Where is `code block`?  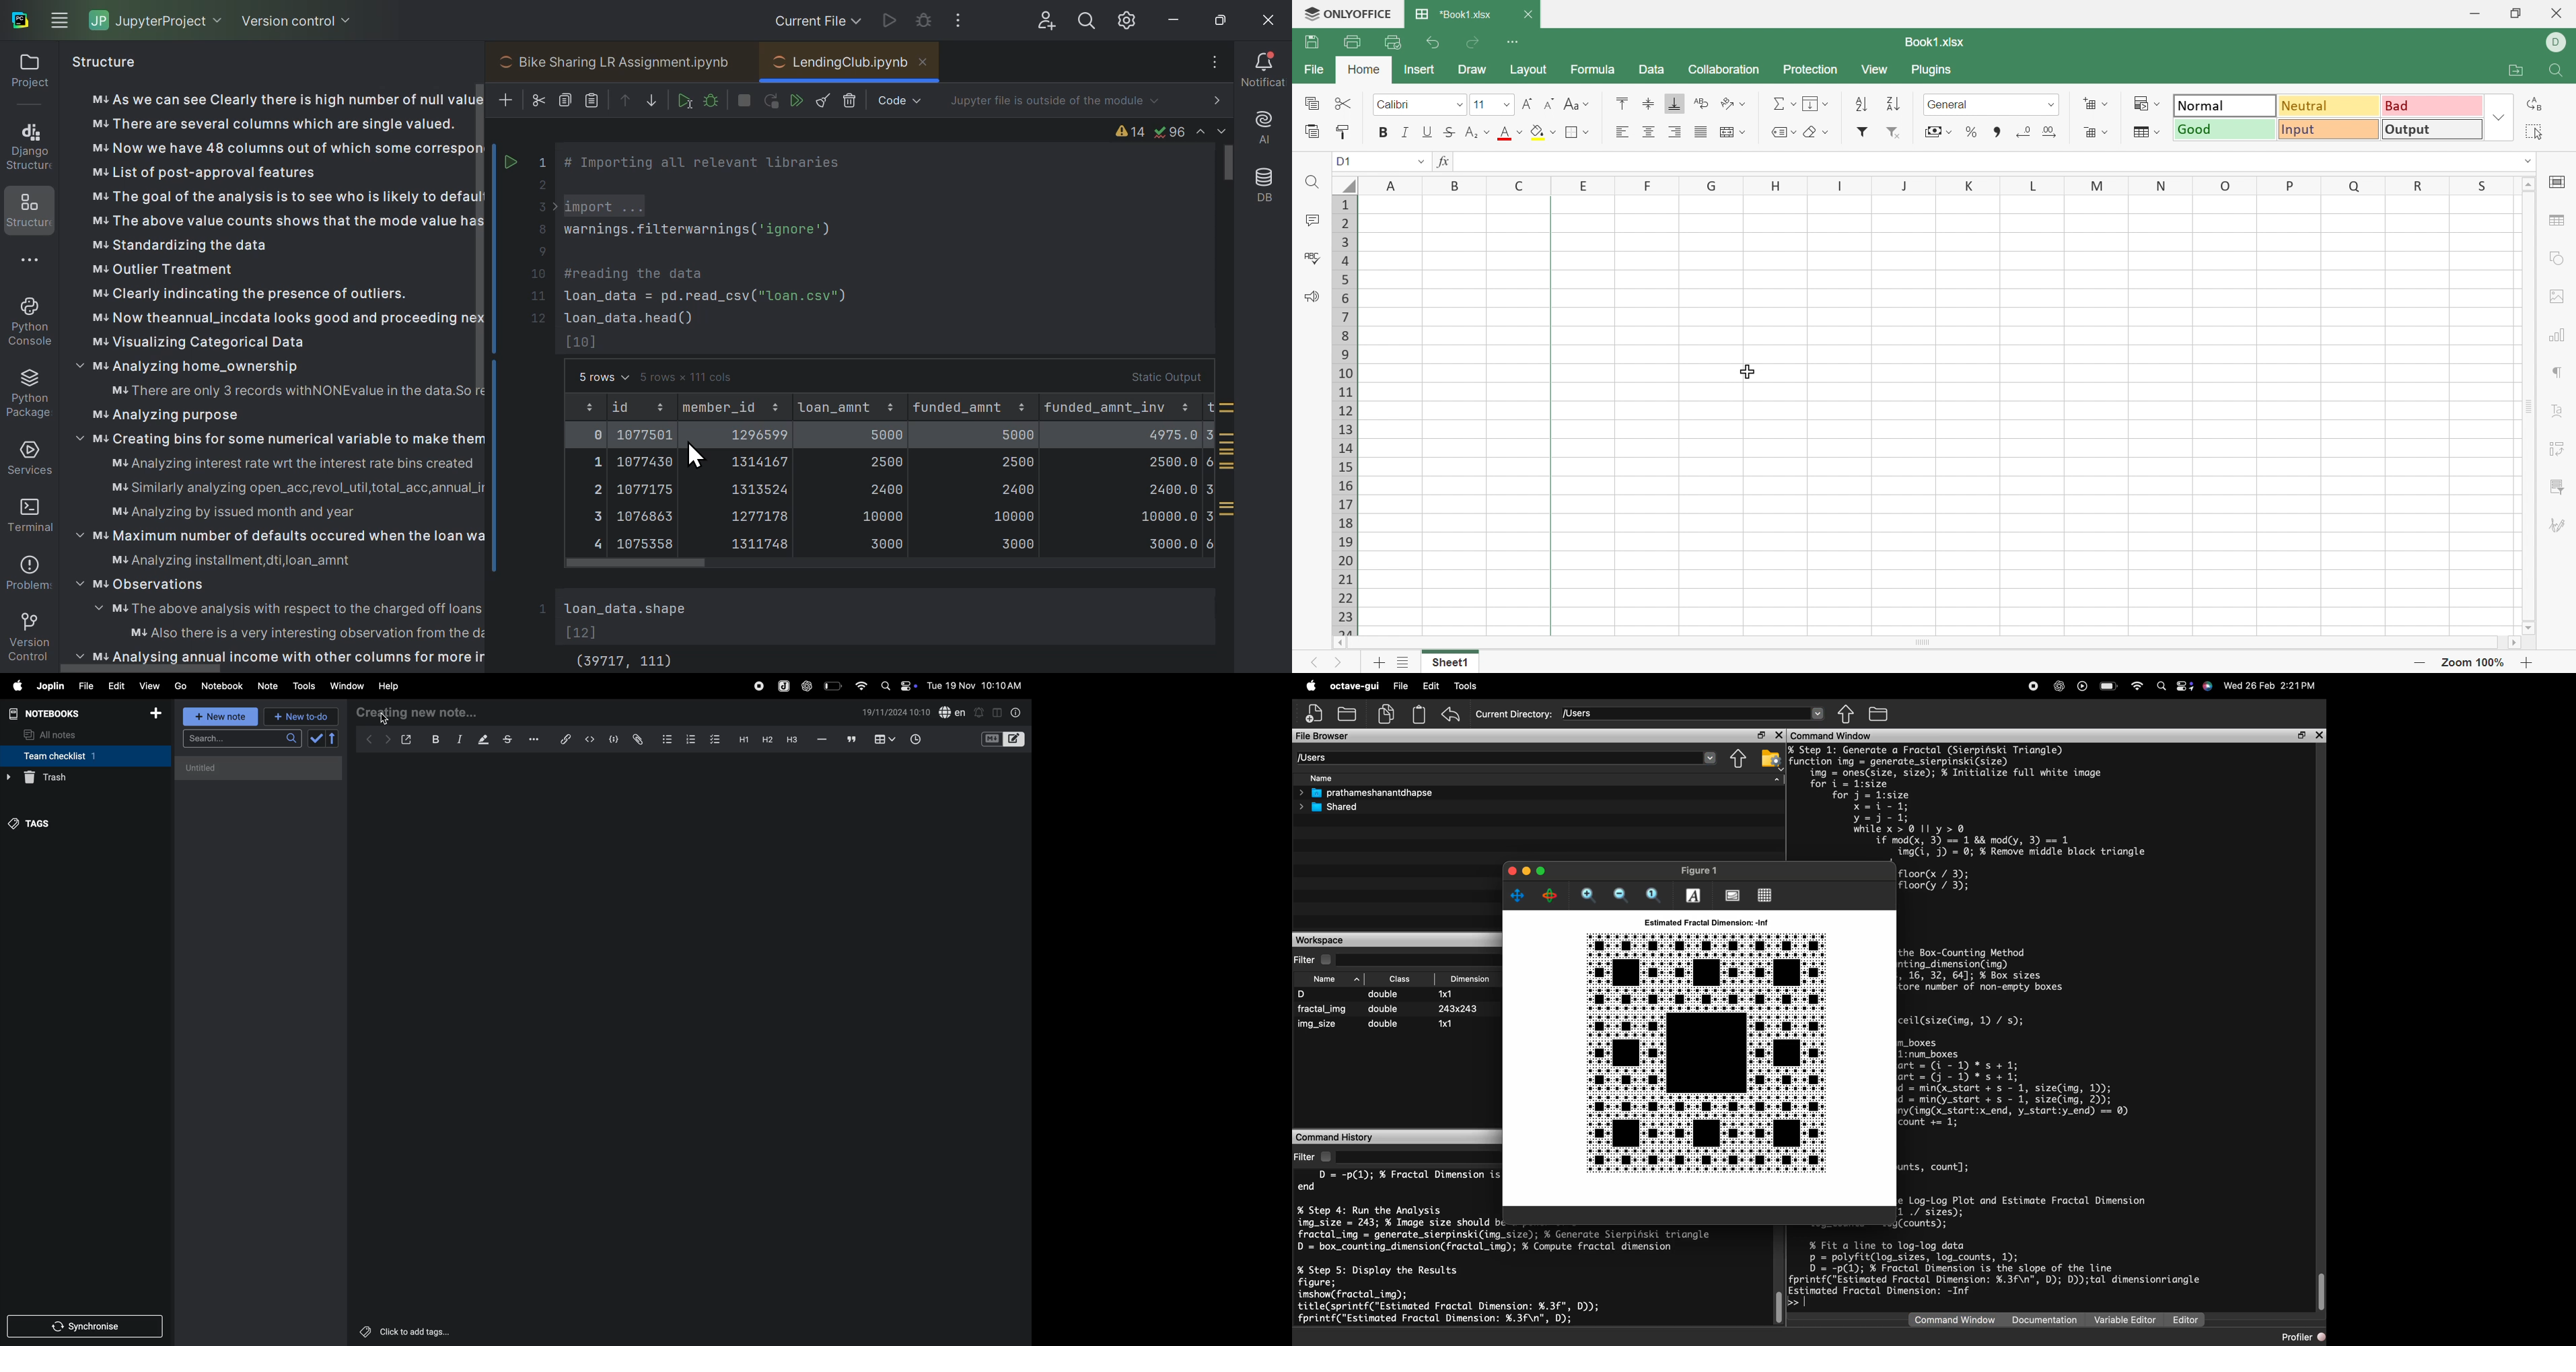
code block is located at coordinates (613, 738).